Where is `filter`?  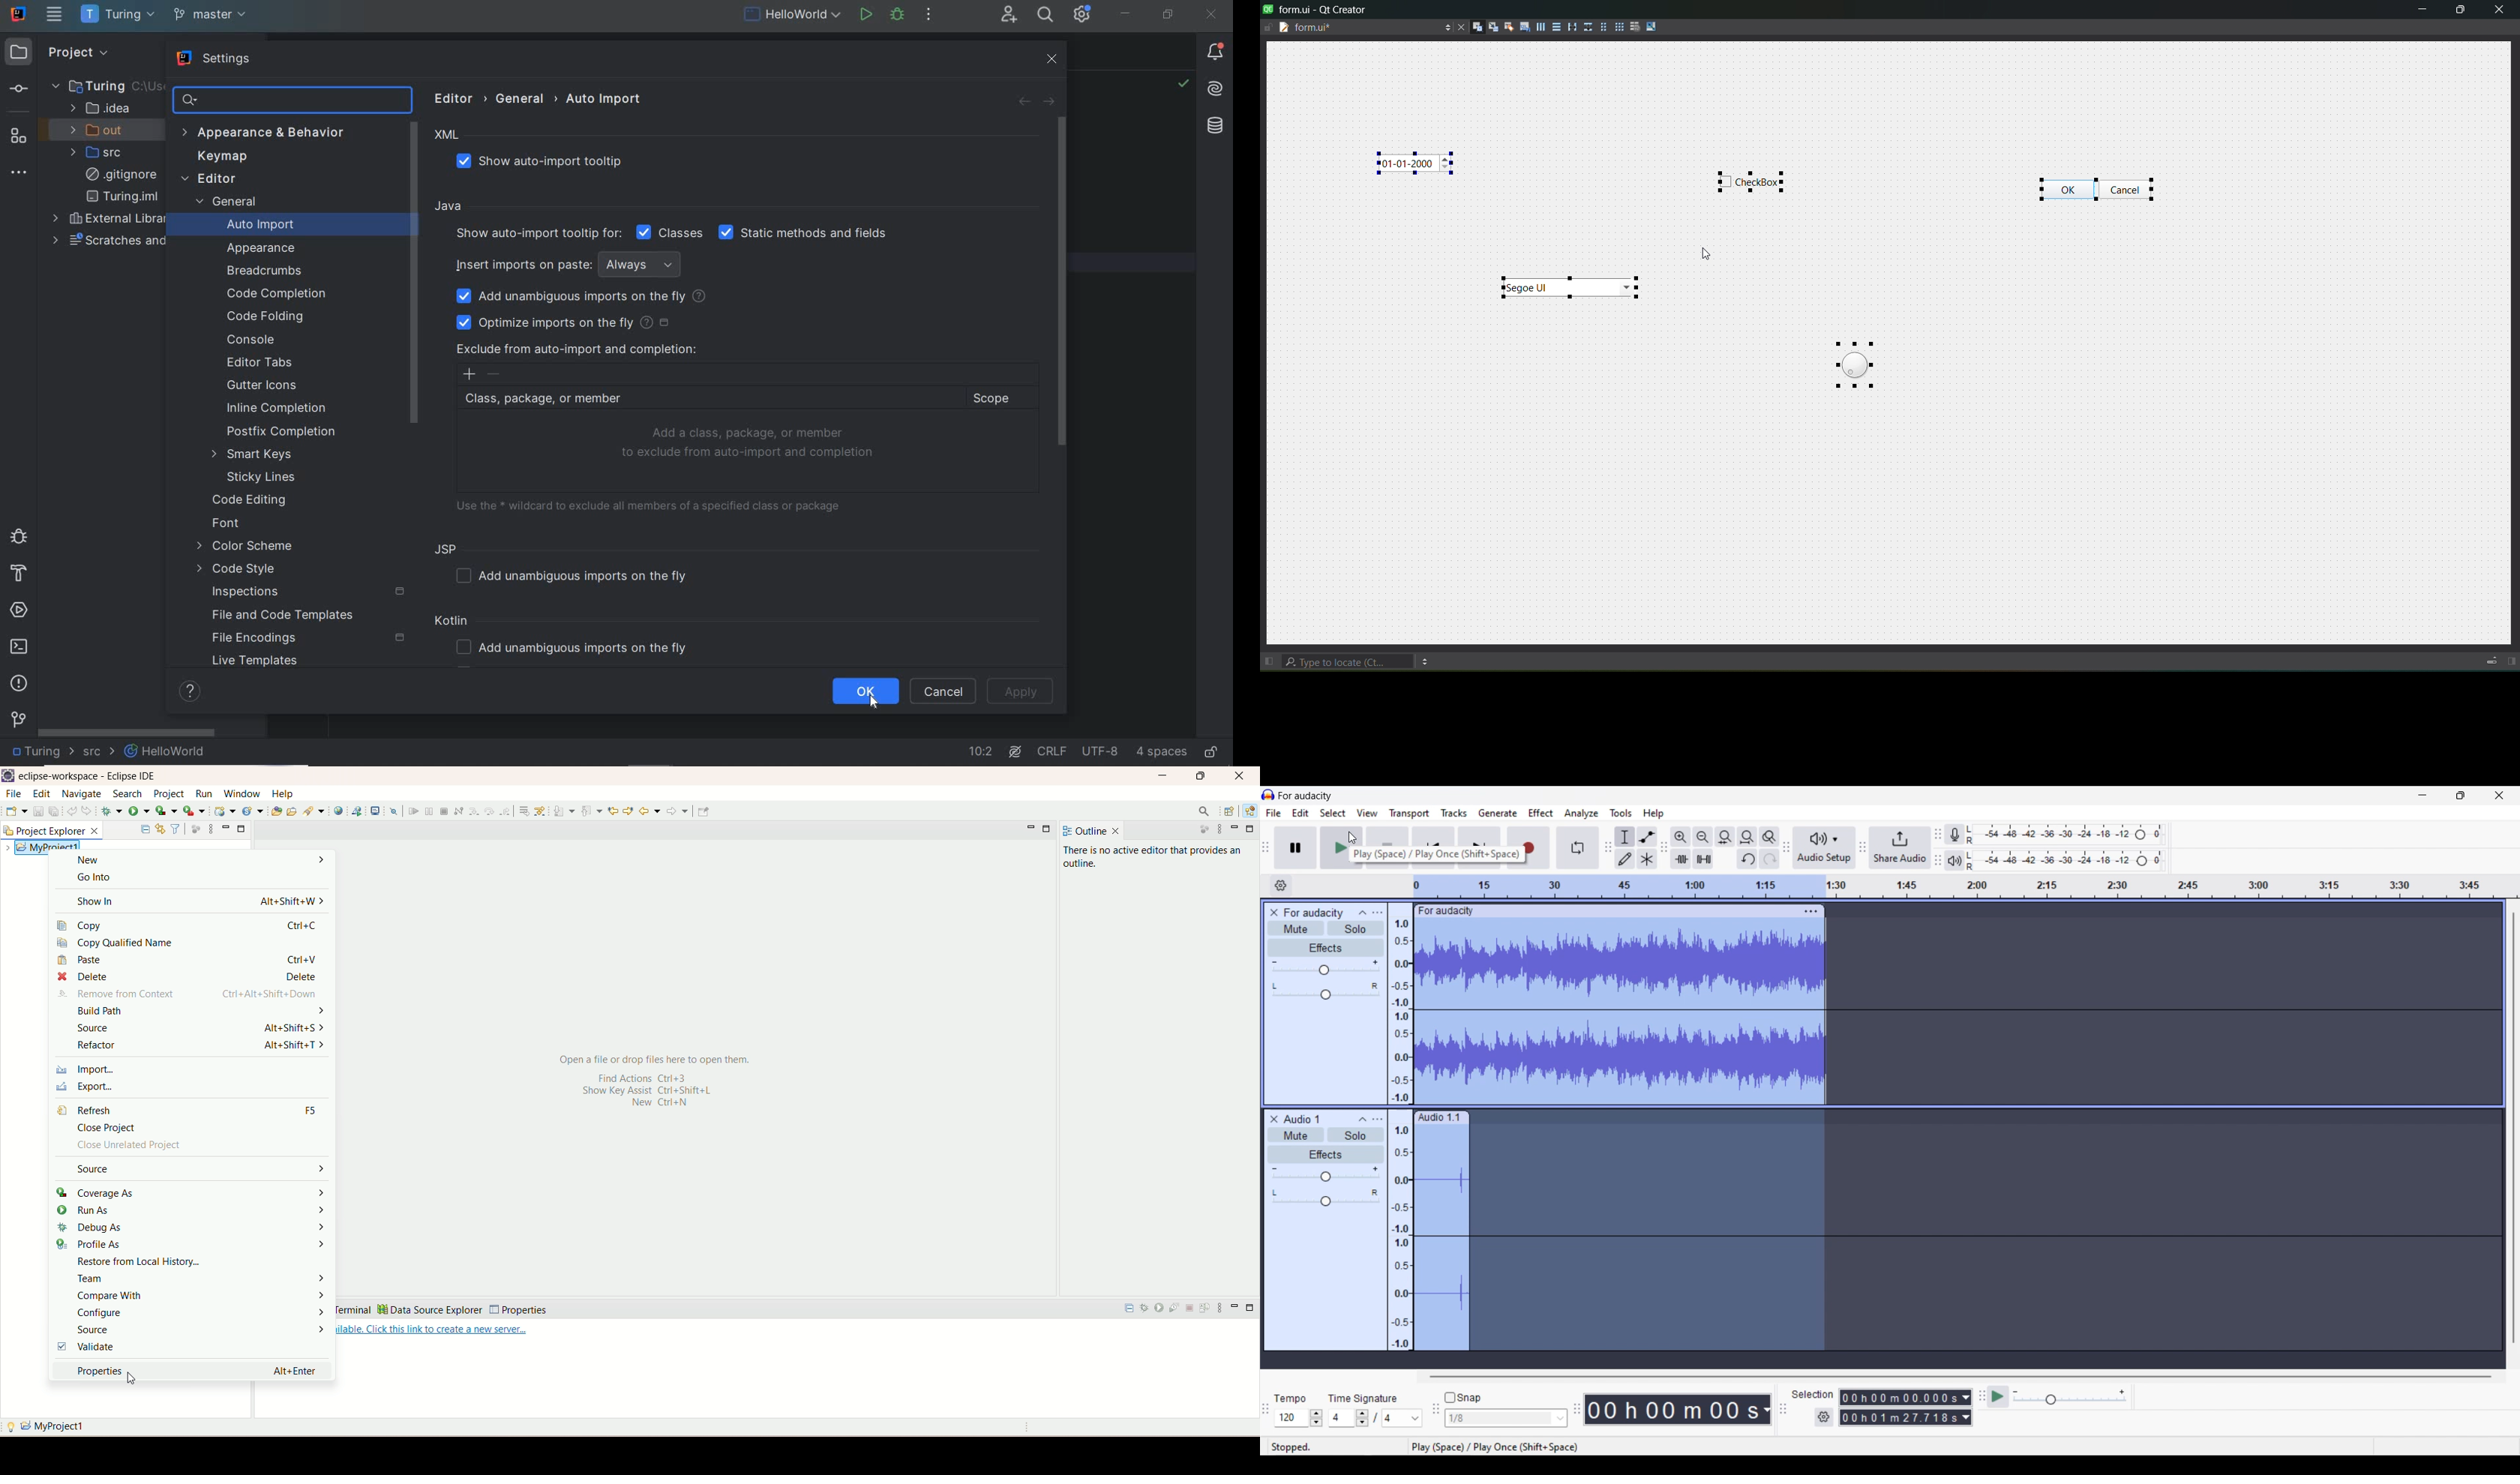 filter is located at coordinates (175, 829).